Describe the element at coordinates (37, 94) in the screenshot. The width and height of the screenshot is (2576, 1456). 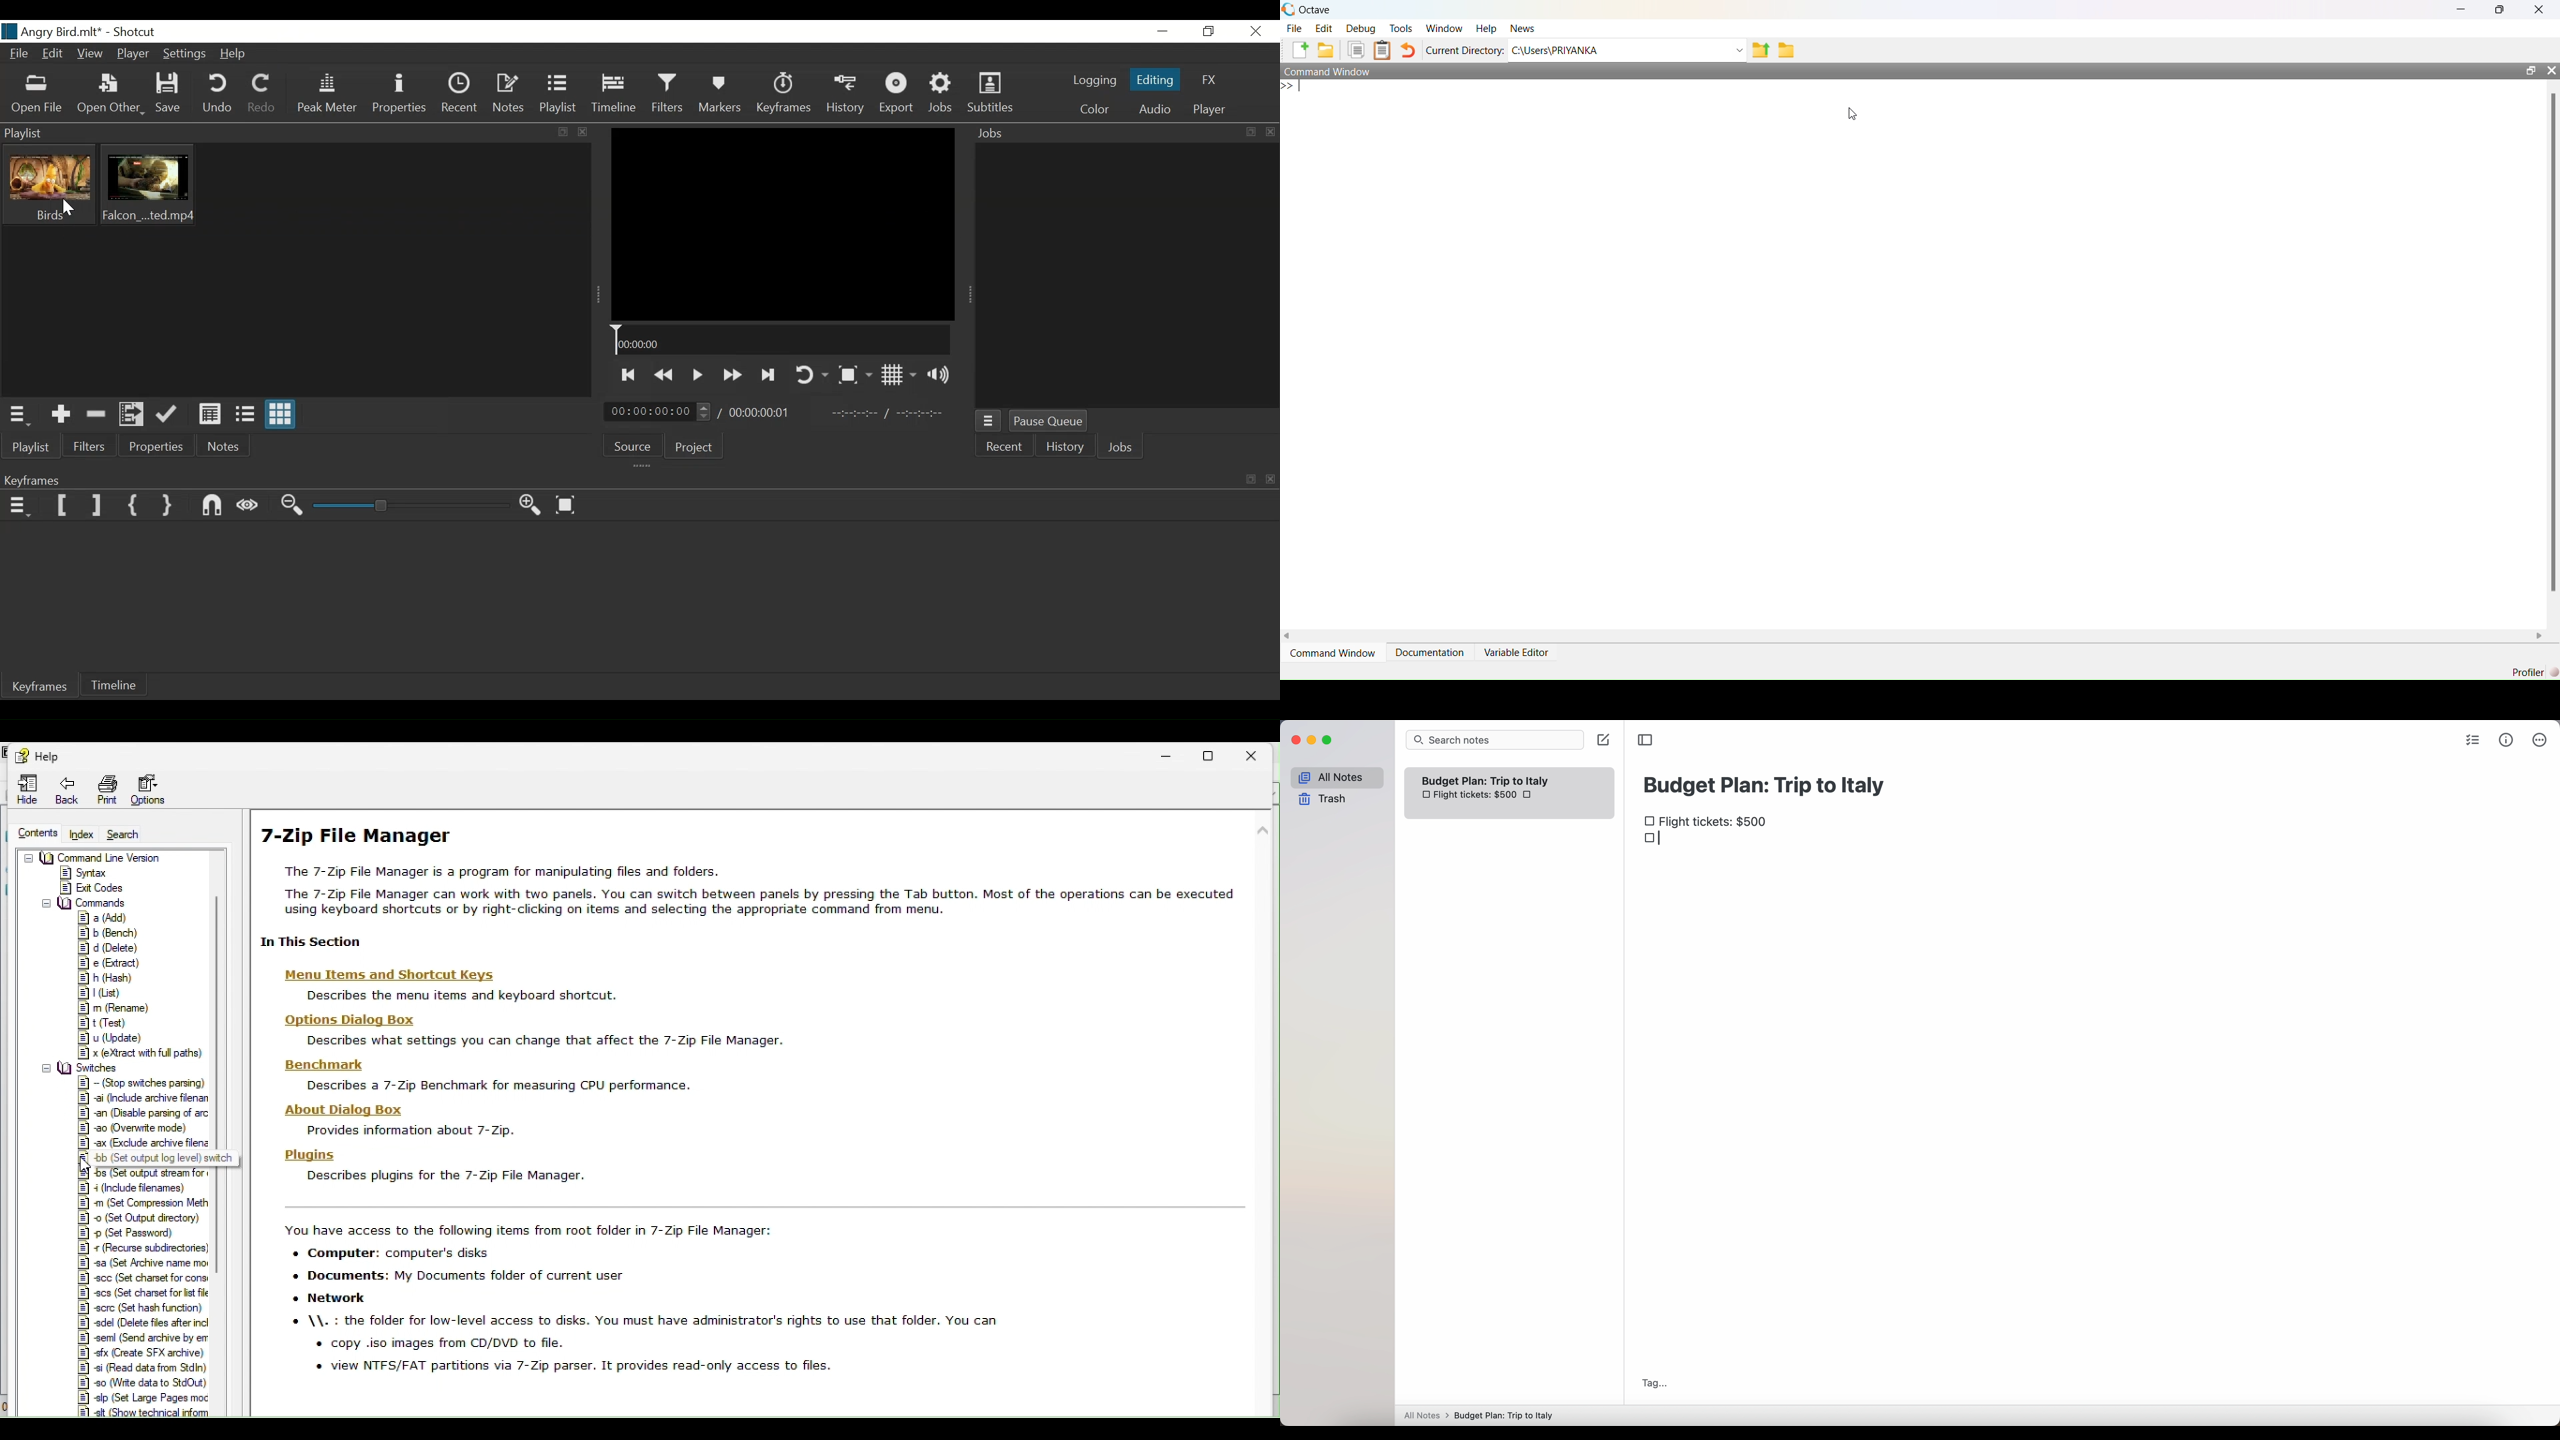
I see `Open File` at that location.